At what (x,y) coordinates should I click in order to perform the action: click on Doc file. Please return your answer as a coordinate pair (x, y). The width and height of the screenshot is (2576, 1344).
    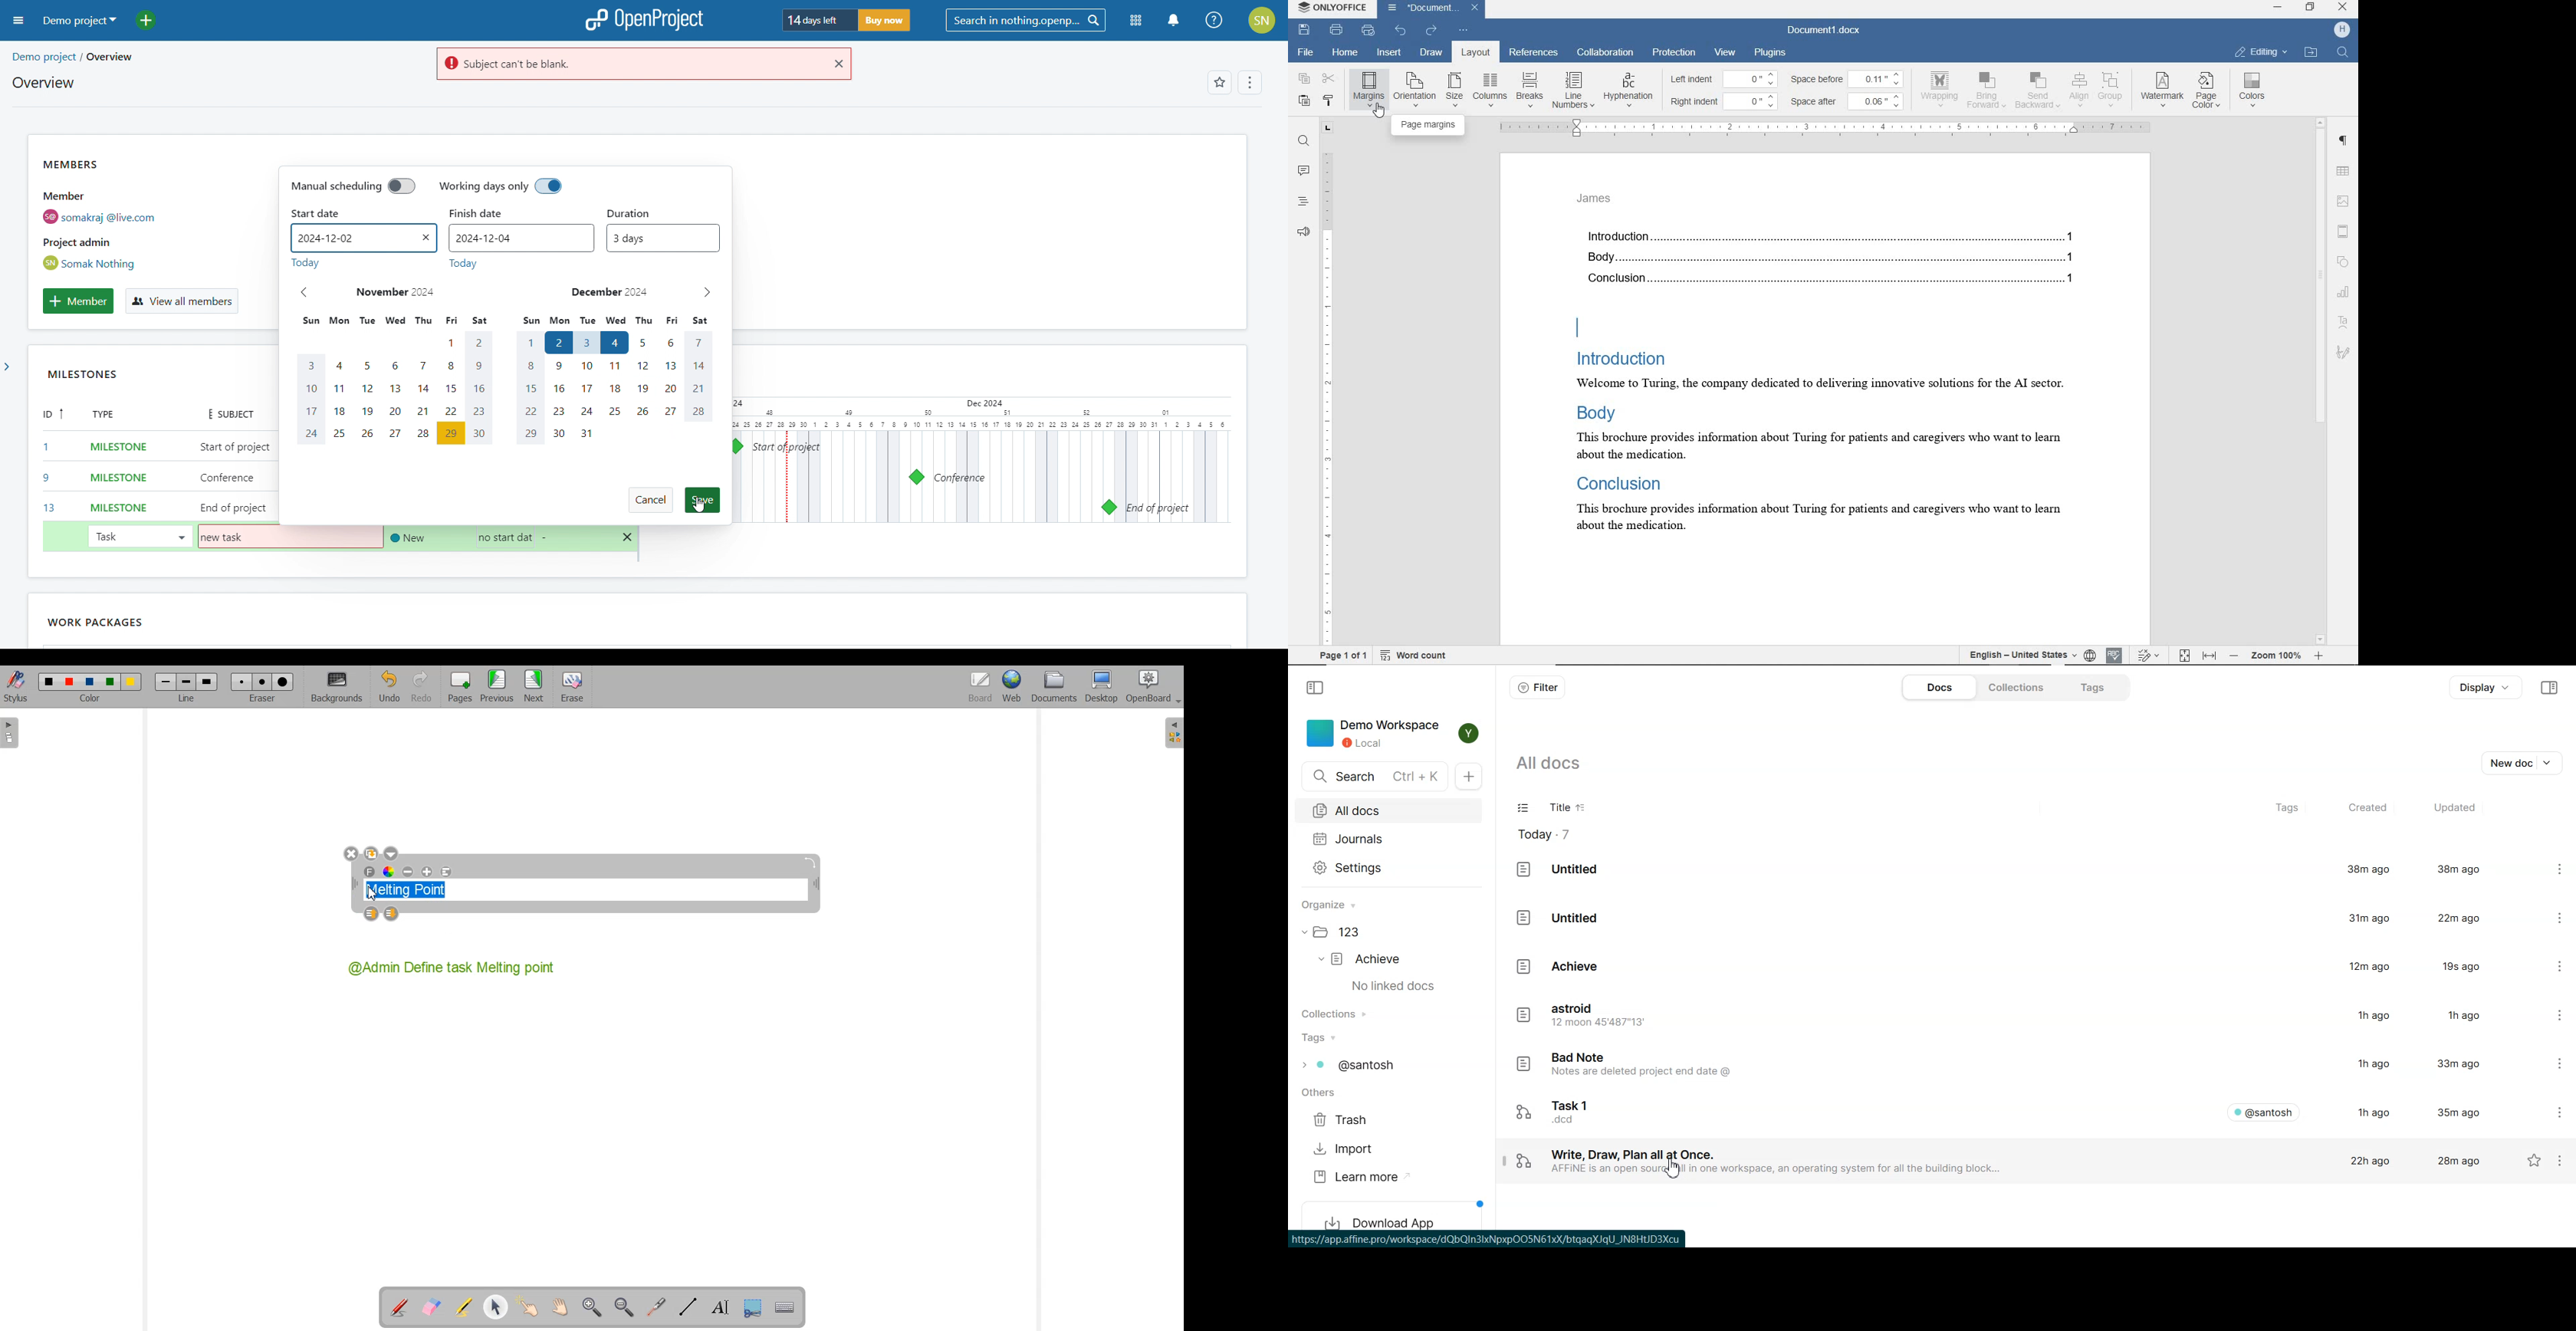
    Looking at the image, I should click on (2008, 1016).